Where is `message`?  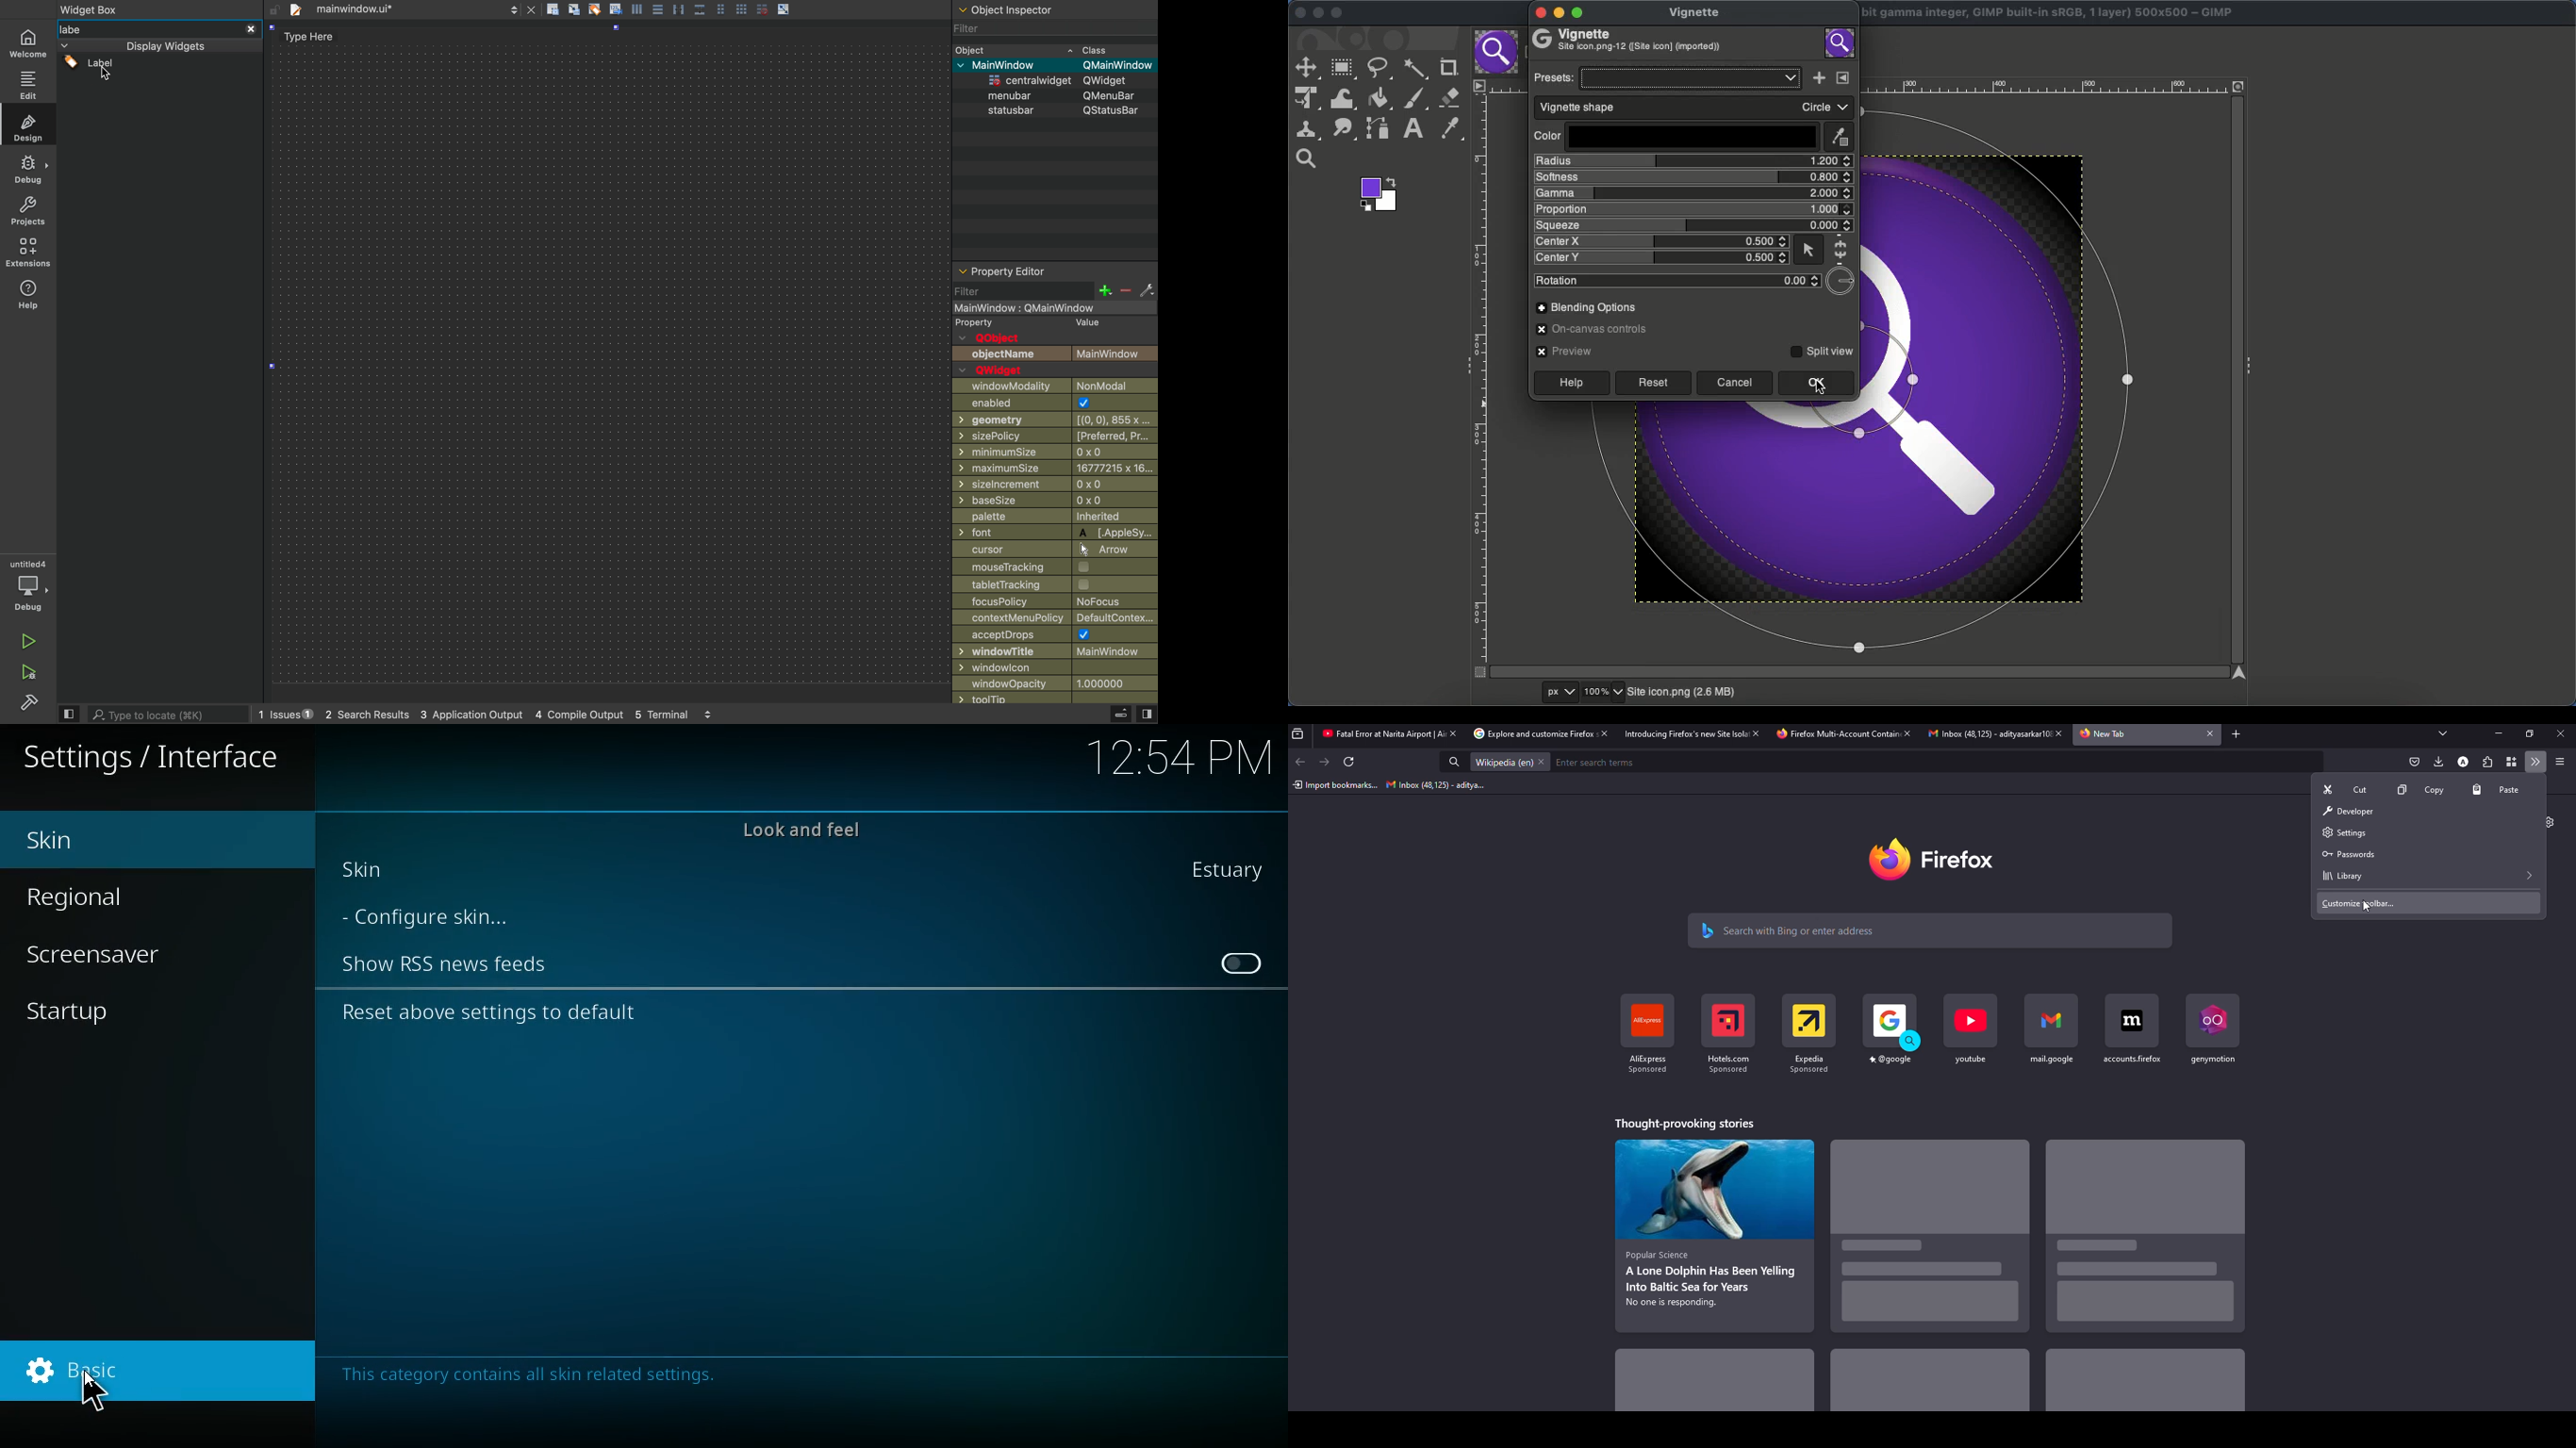
message is located at coordinates (540, 1371).